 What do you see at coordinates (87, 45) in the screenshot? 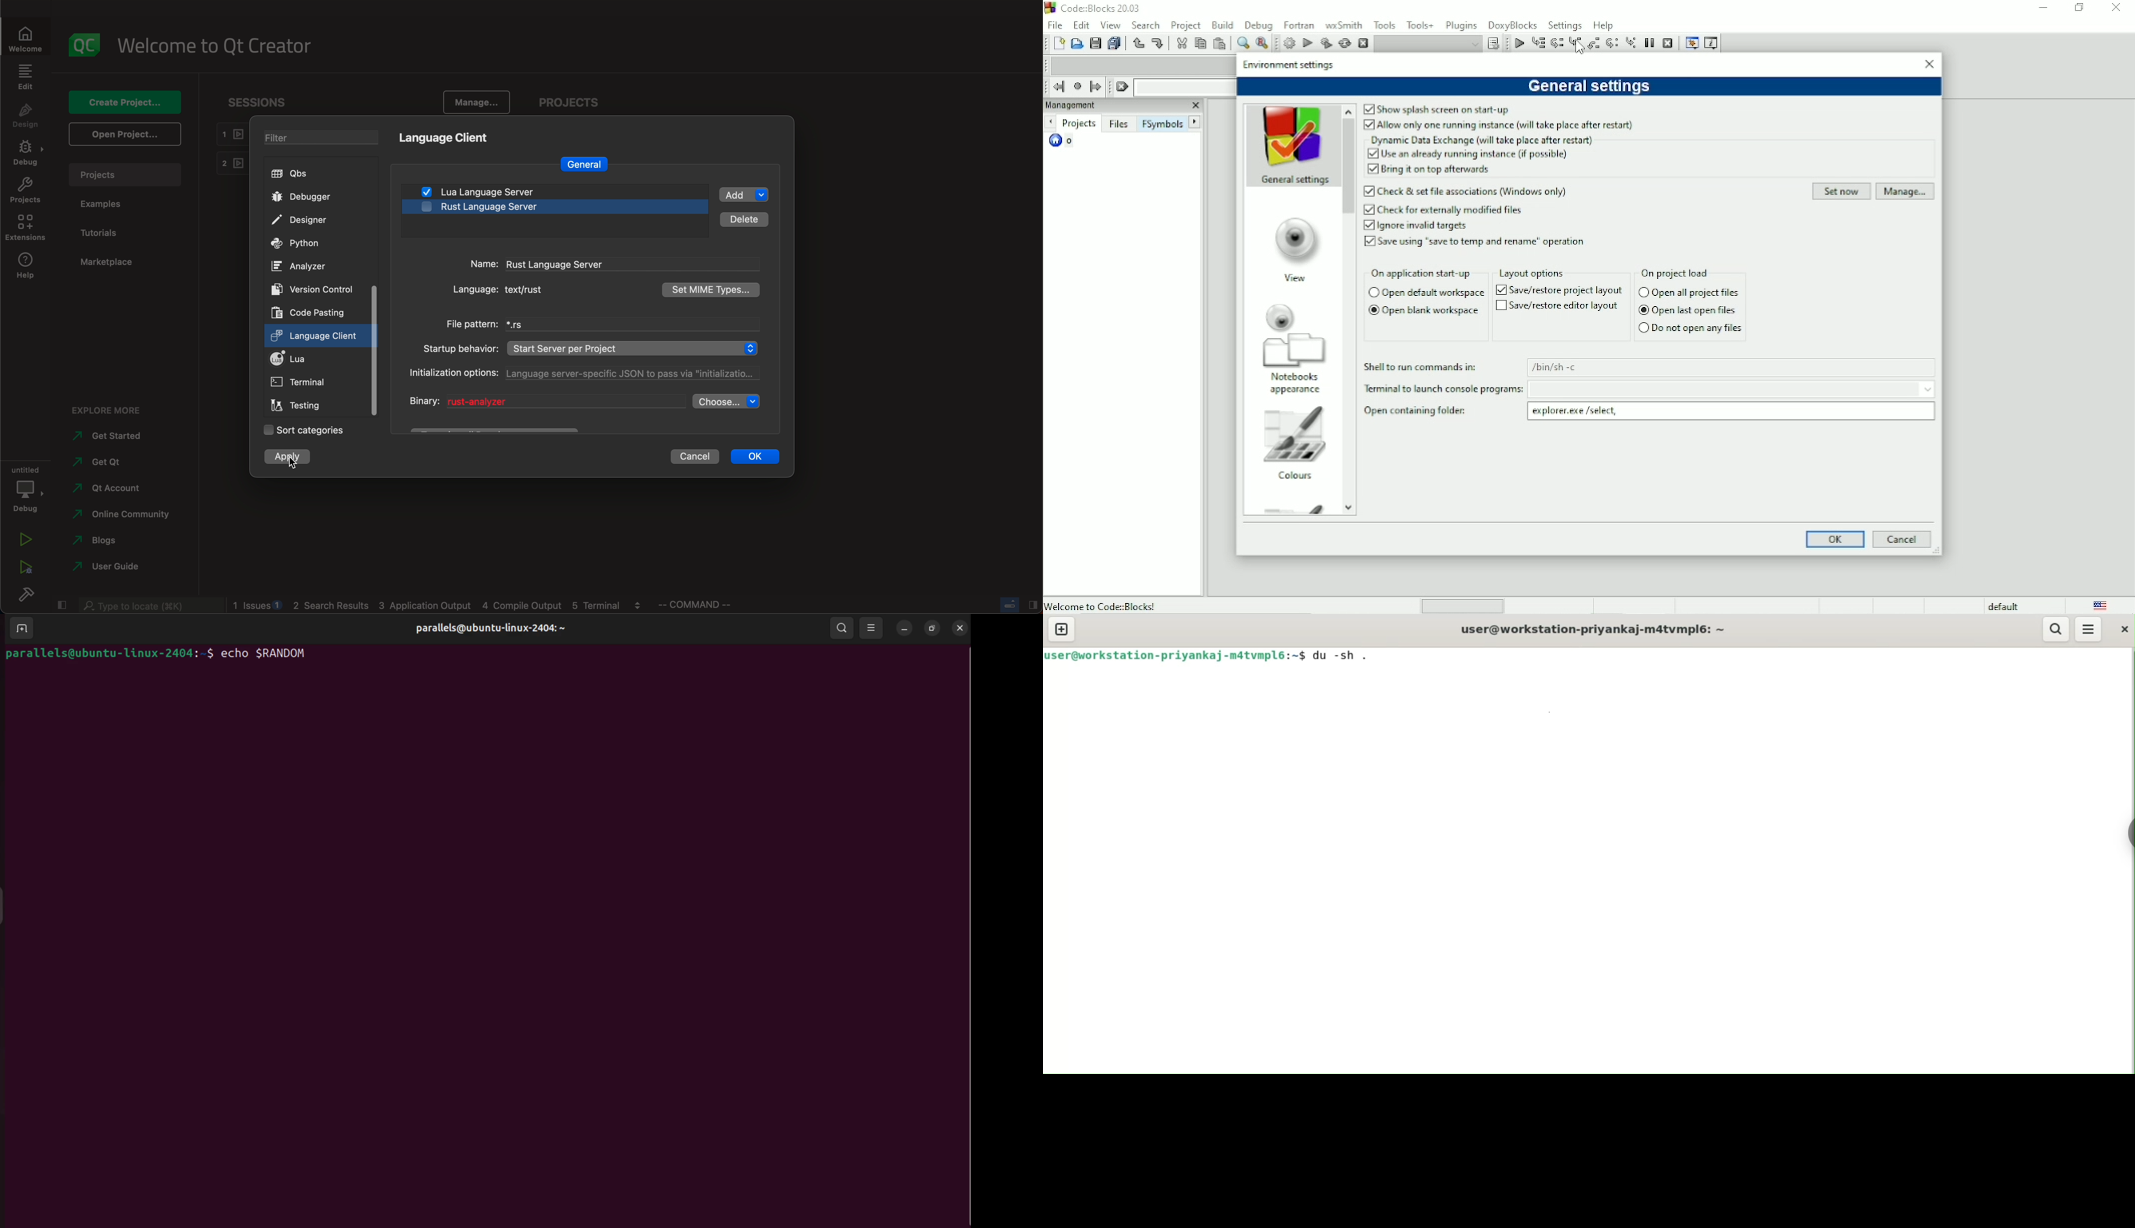
I see `logo` at bounding box center [87, 45].